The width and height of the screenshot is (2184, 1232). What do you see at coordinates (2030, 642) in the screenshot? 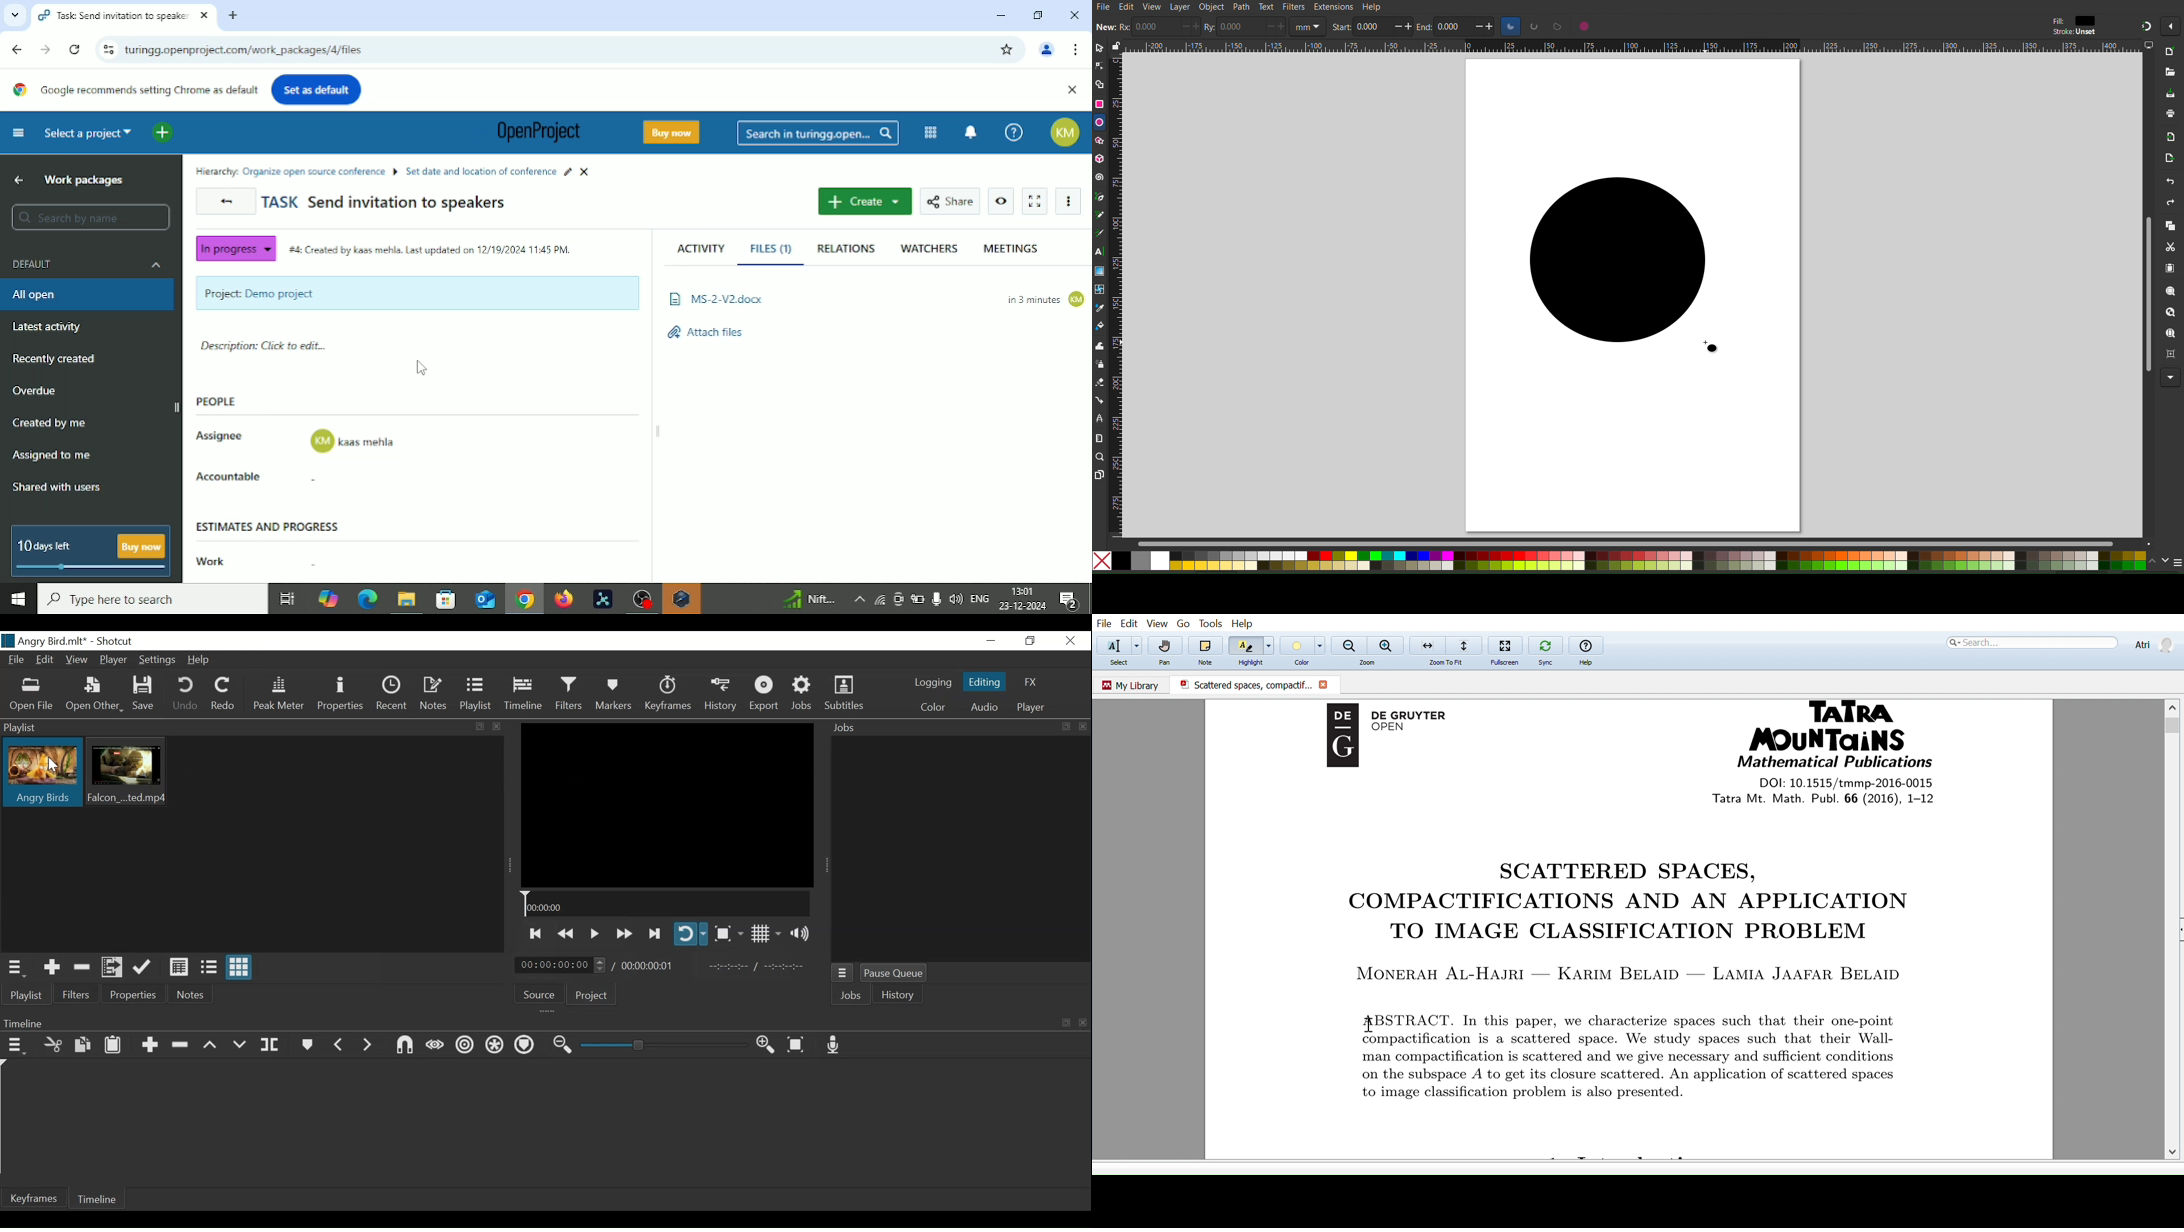
I see `Search` at bounding box center [2030, 642].